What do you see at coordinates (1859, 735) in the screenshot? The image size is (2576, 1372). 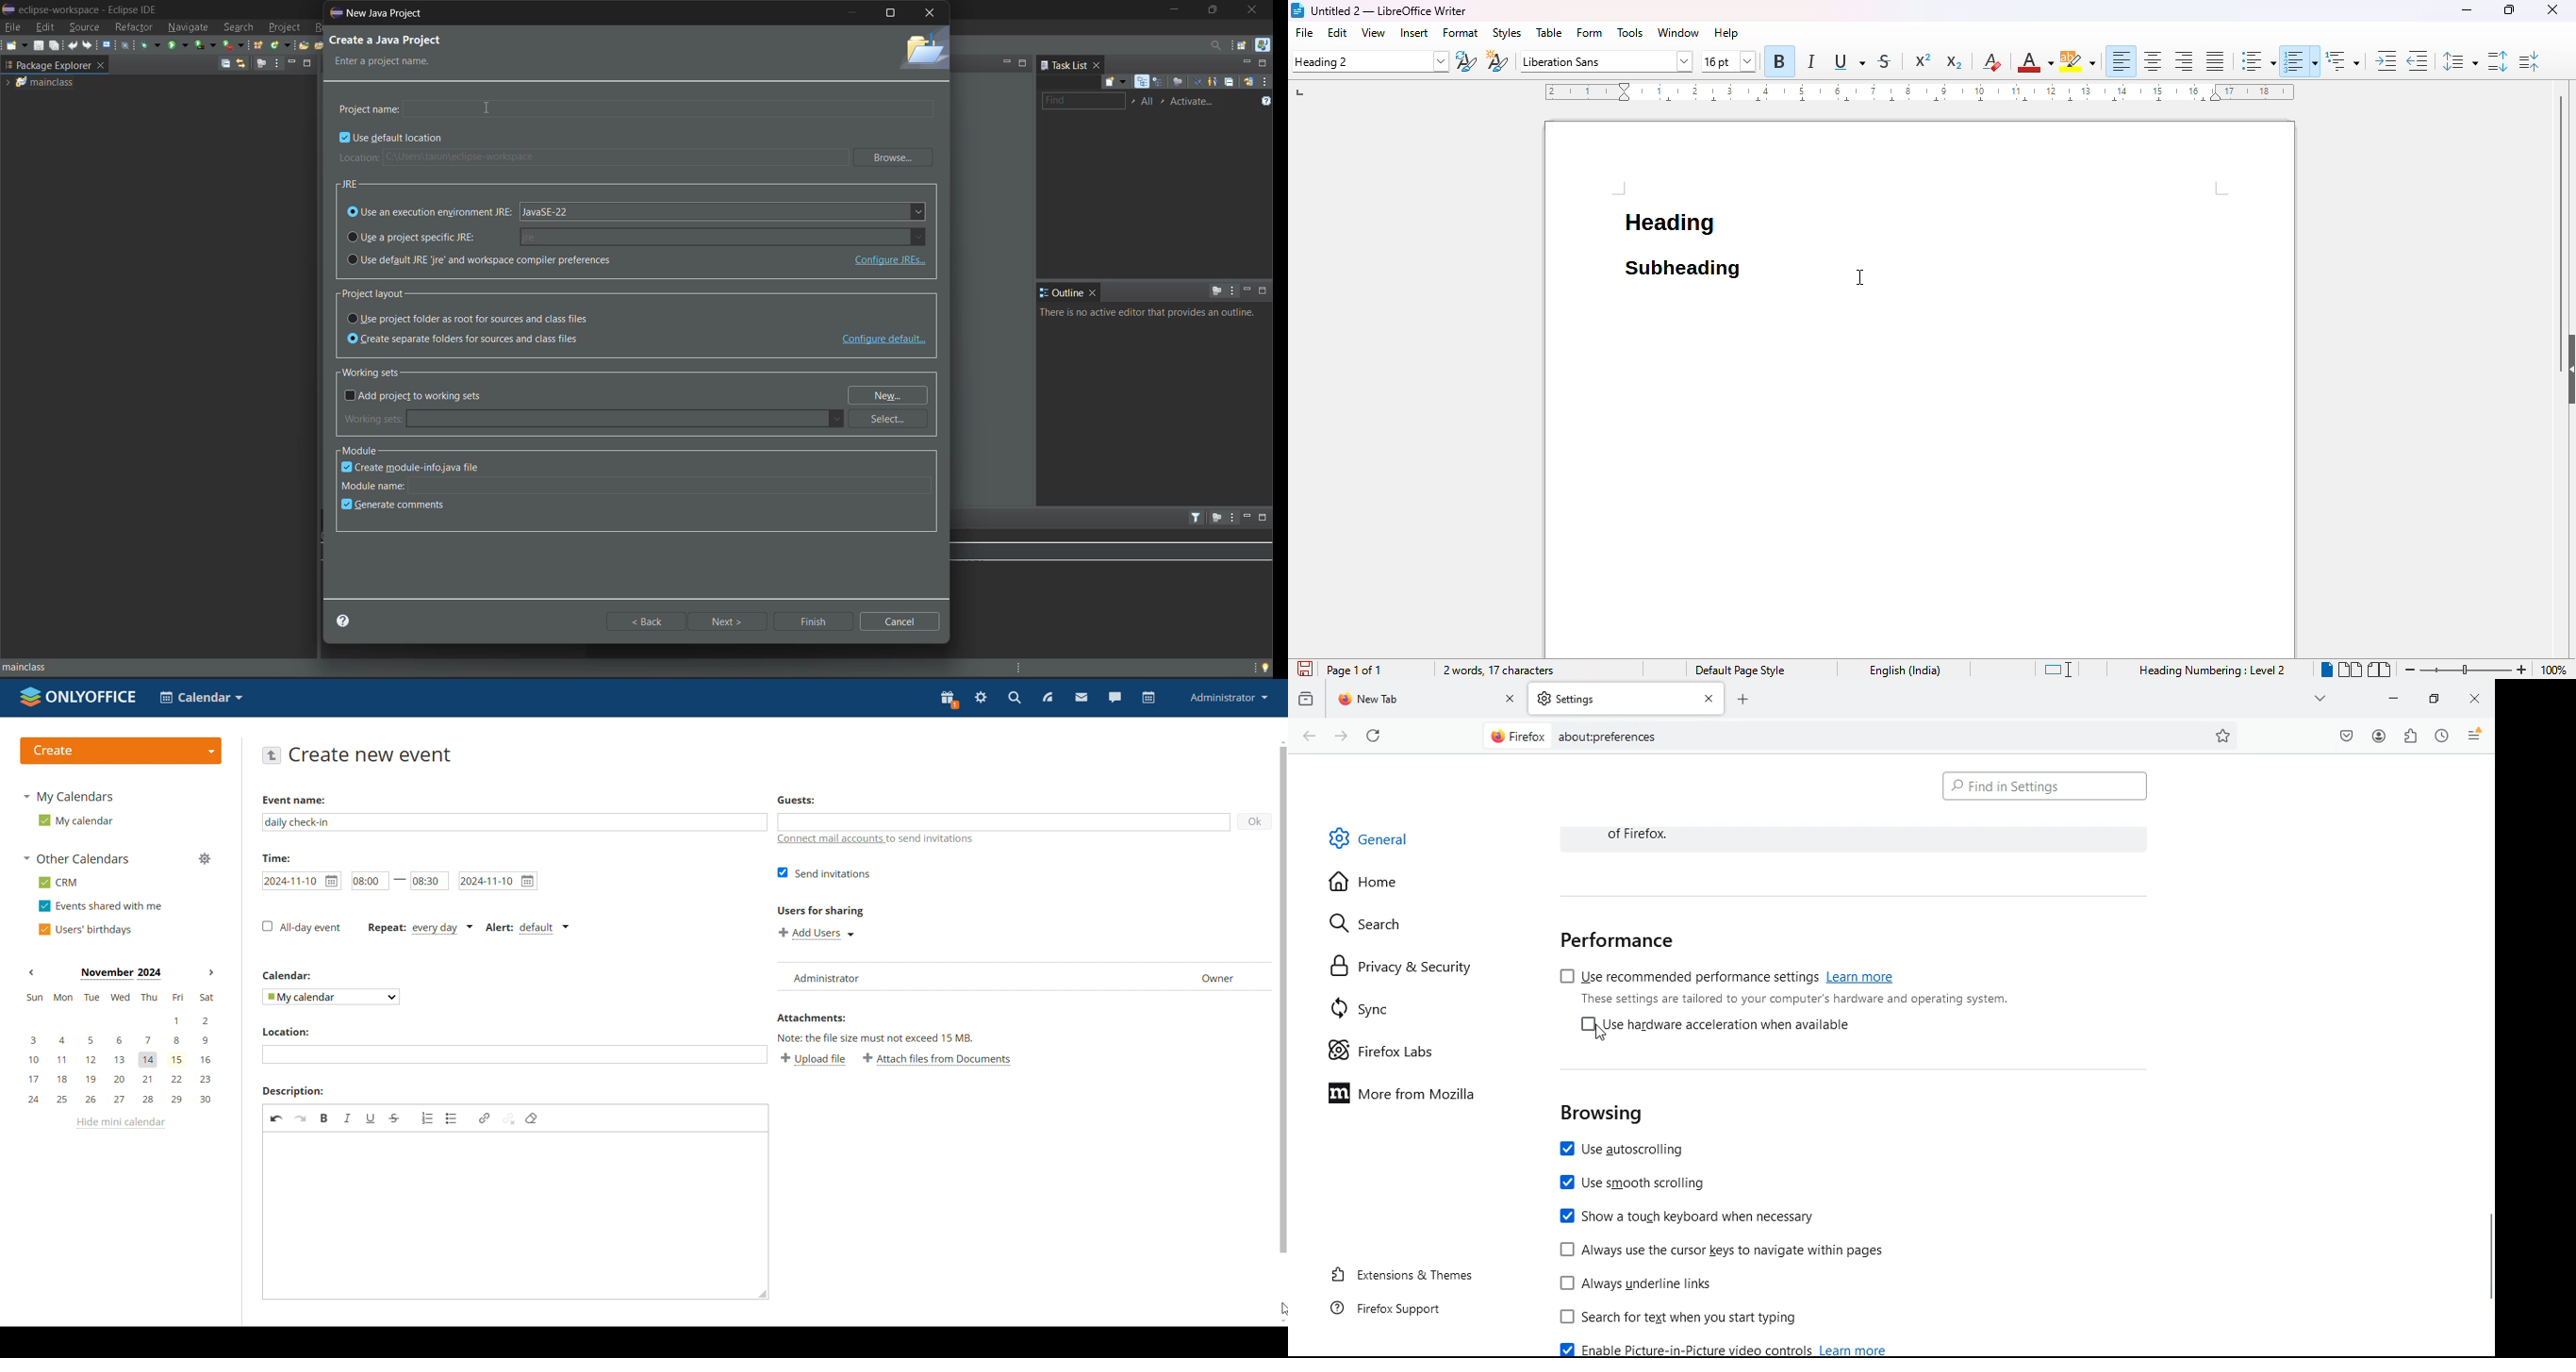 I see `Search Bar` at bounding box center [1859, 735].